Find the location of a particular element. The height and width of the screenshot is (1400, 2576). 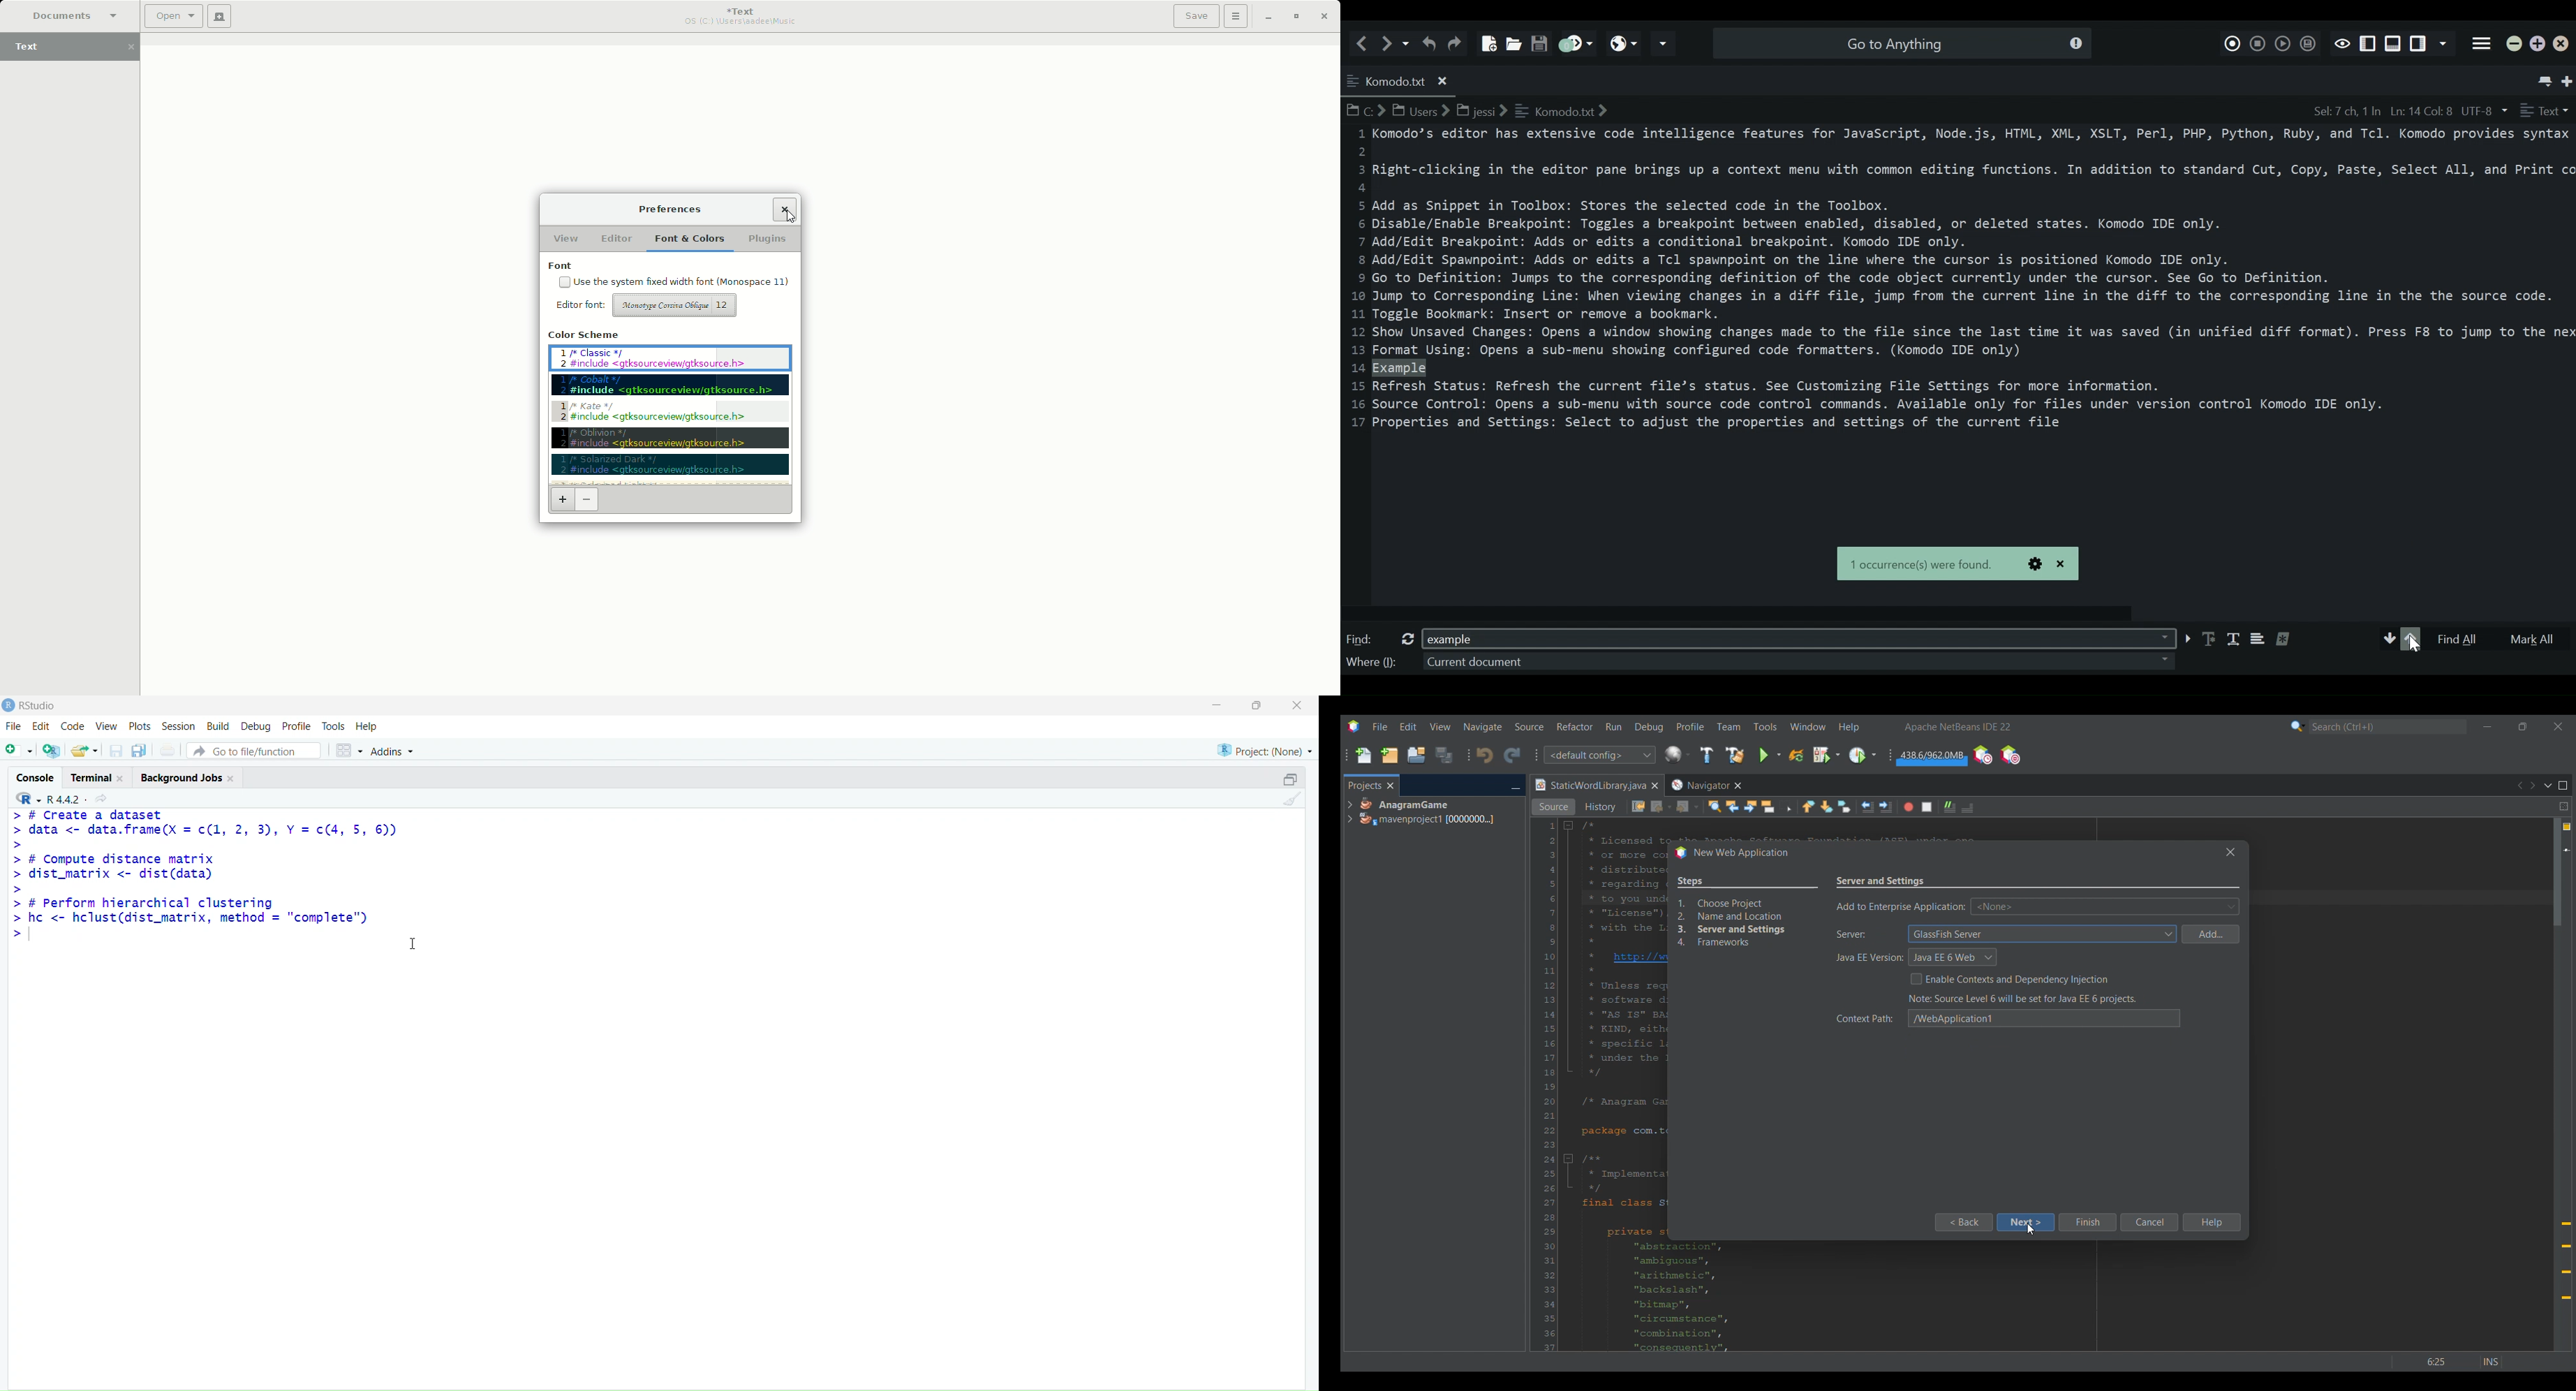

editor font is located at coordinates (577, 304).